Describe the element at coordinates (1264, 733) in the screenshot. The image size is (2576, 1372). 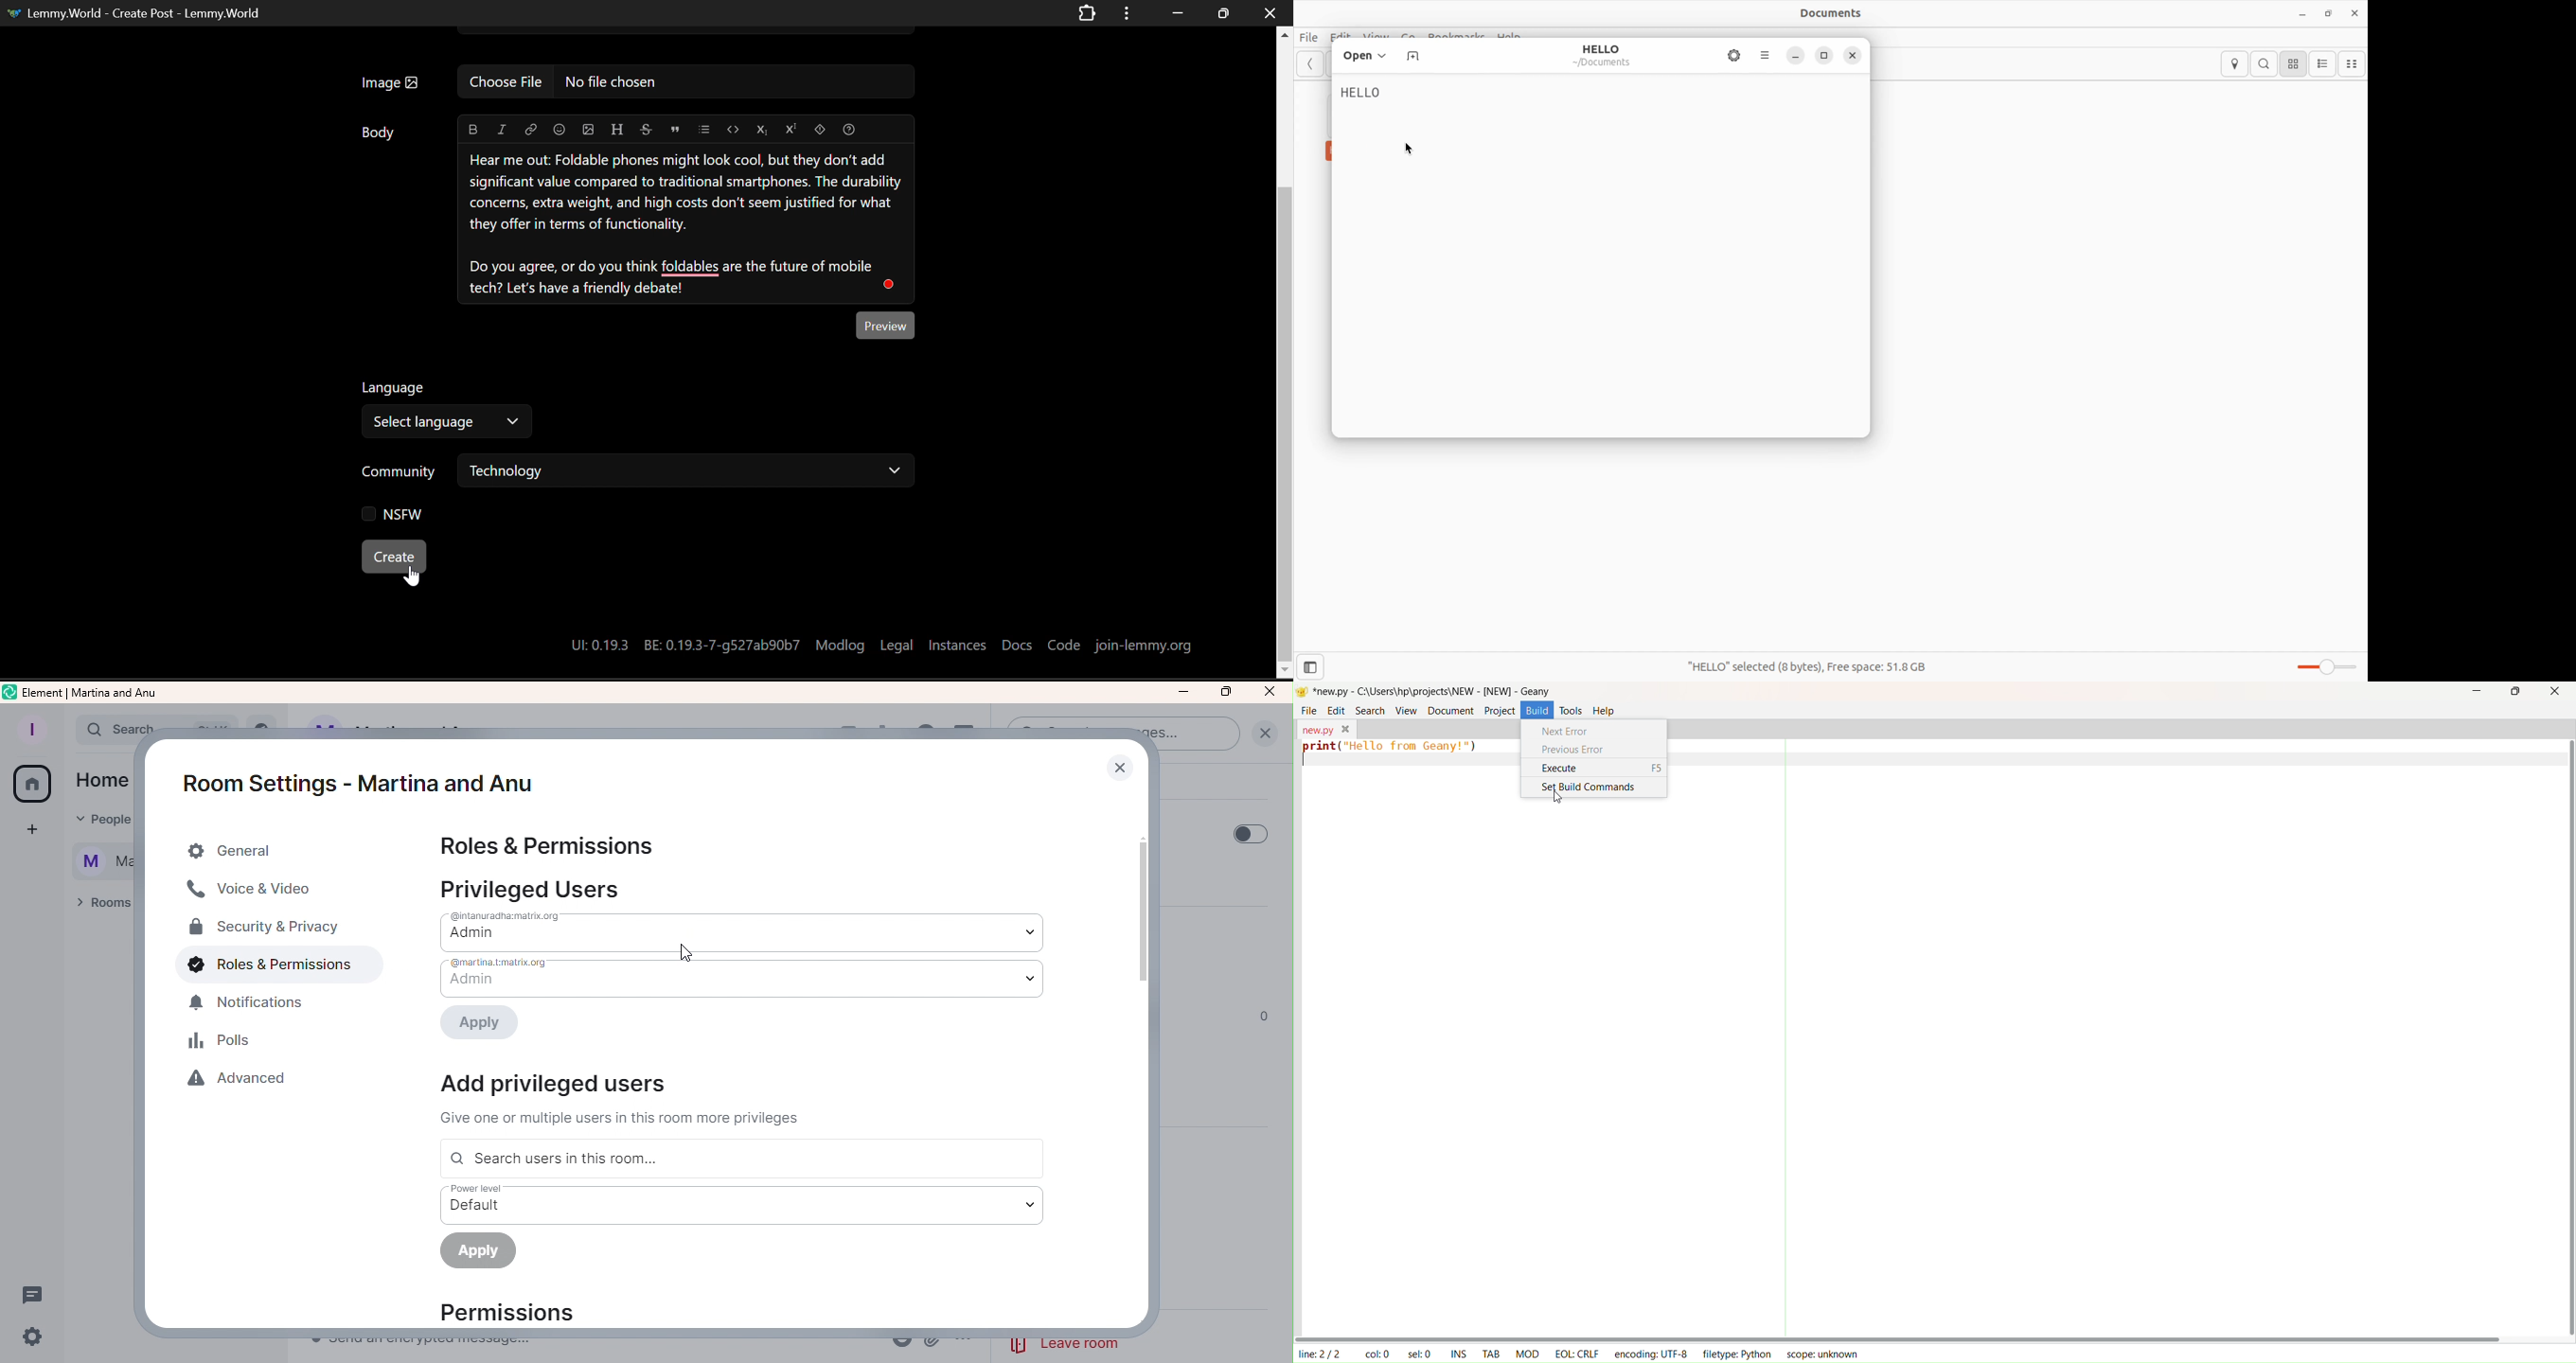
I see `Clear Search` at that location.